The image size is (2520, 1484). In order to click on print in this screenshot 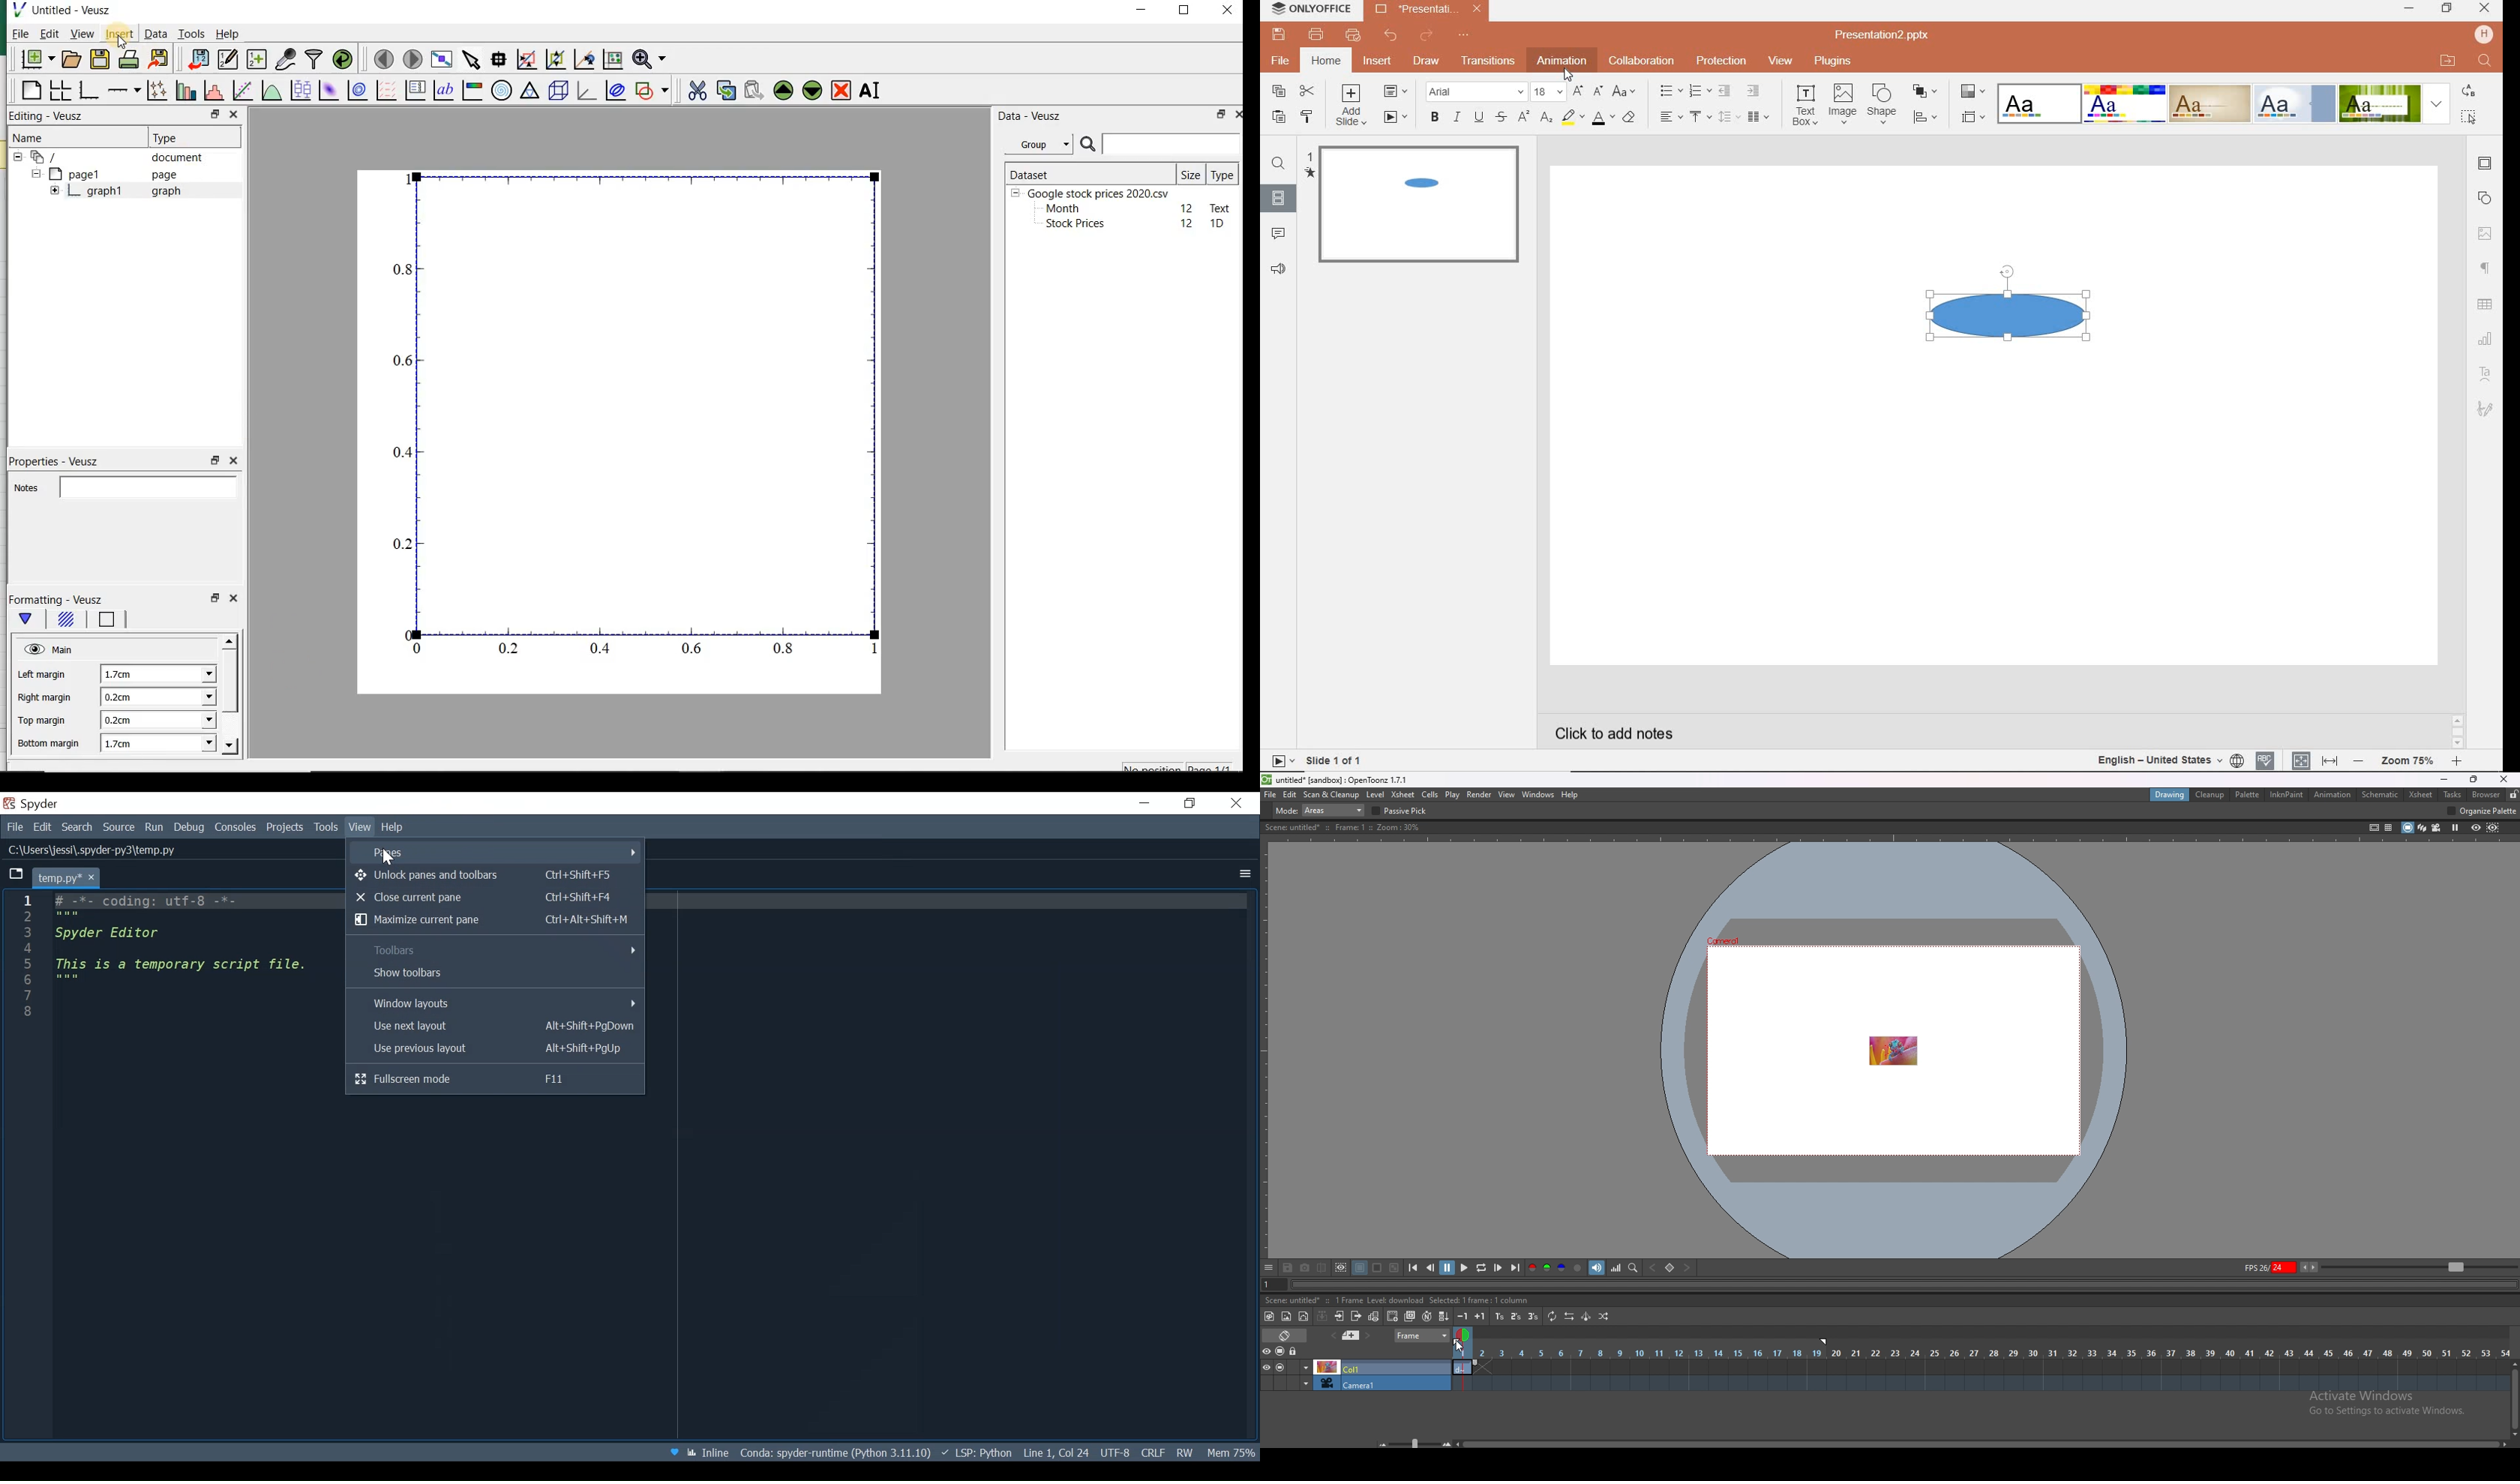, I will do `click(1318, 35)`.